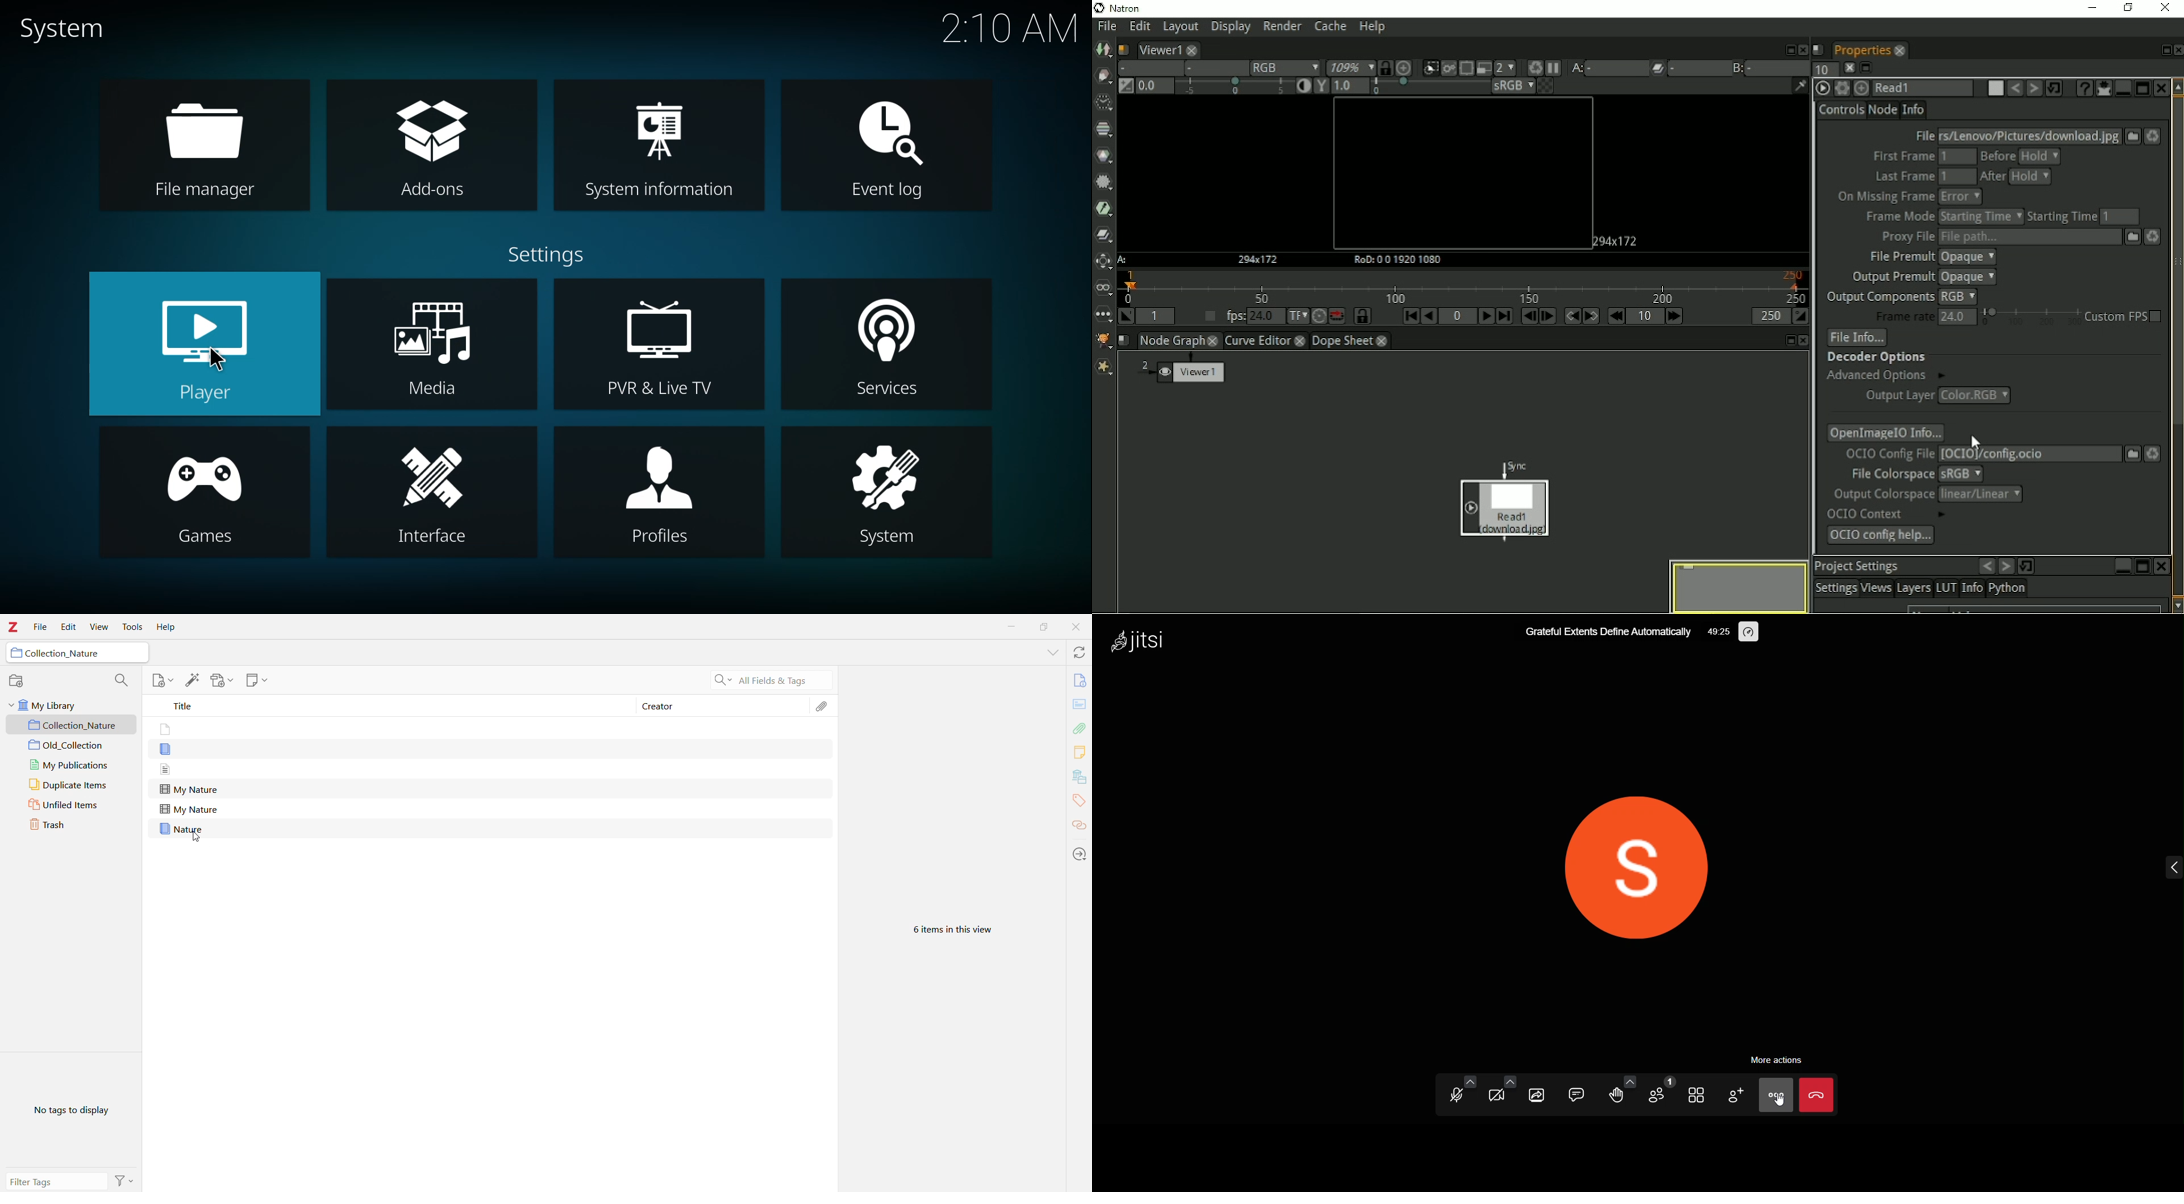 The image size is (2184, 1204). I want to click on microphone, so click(1457, 1095).